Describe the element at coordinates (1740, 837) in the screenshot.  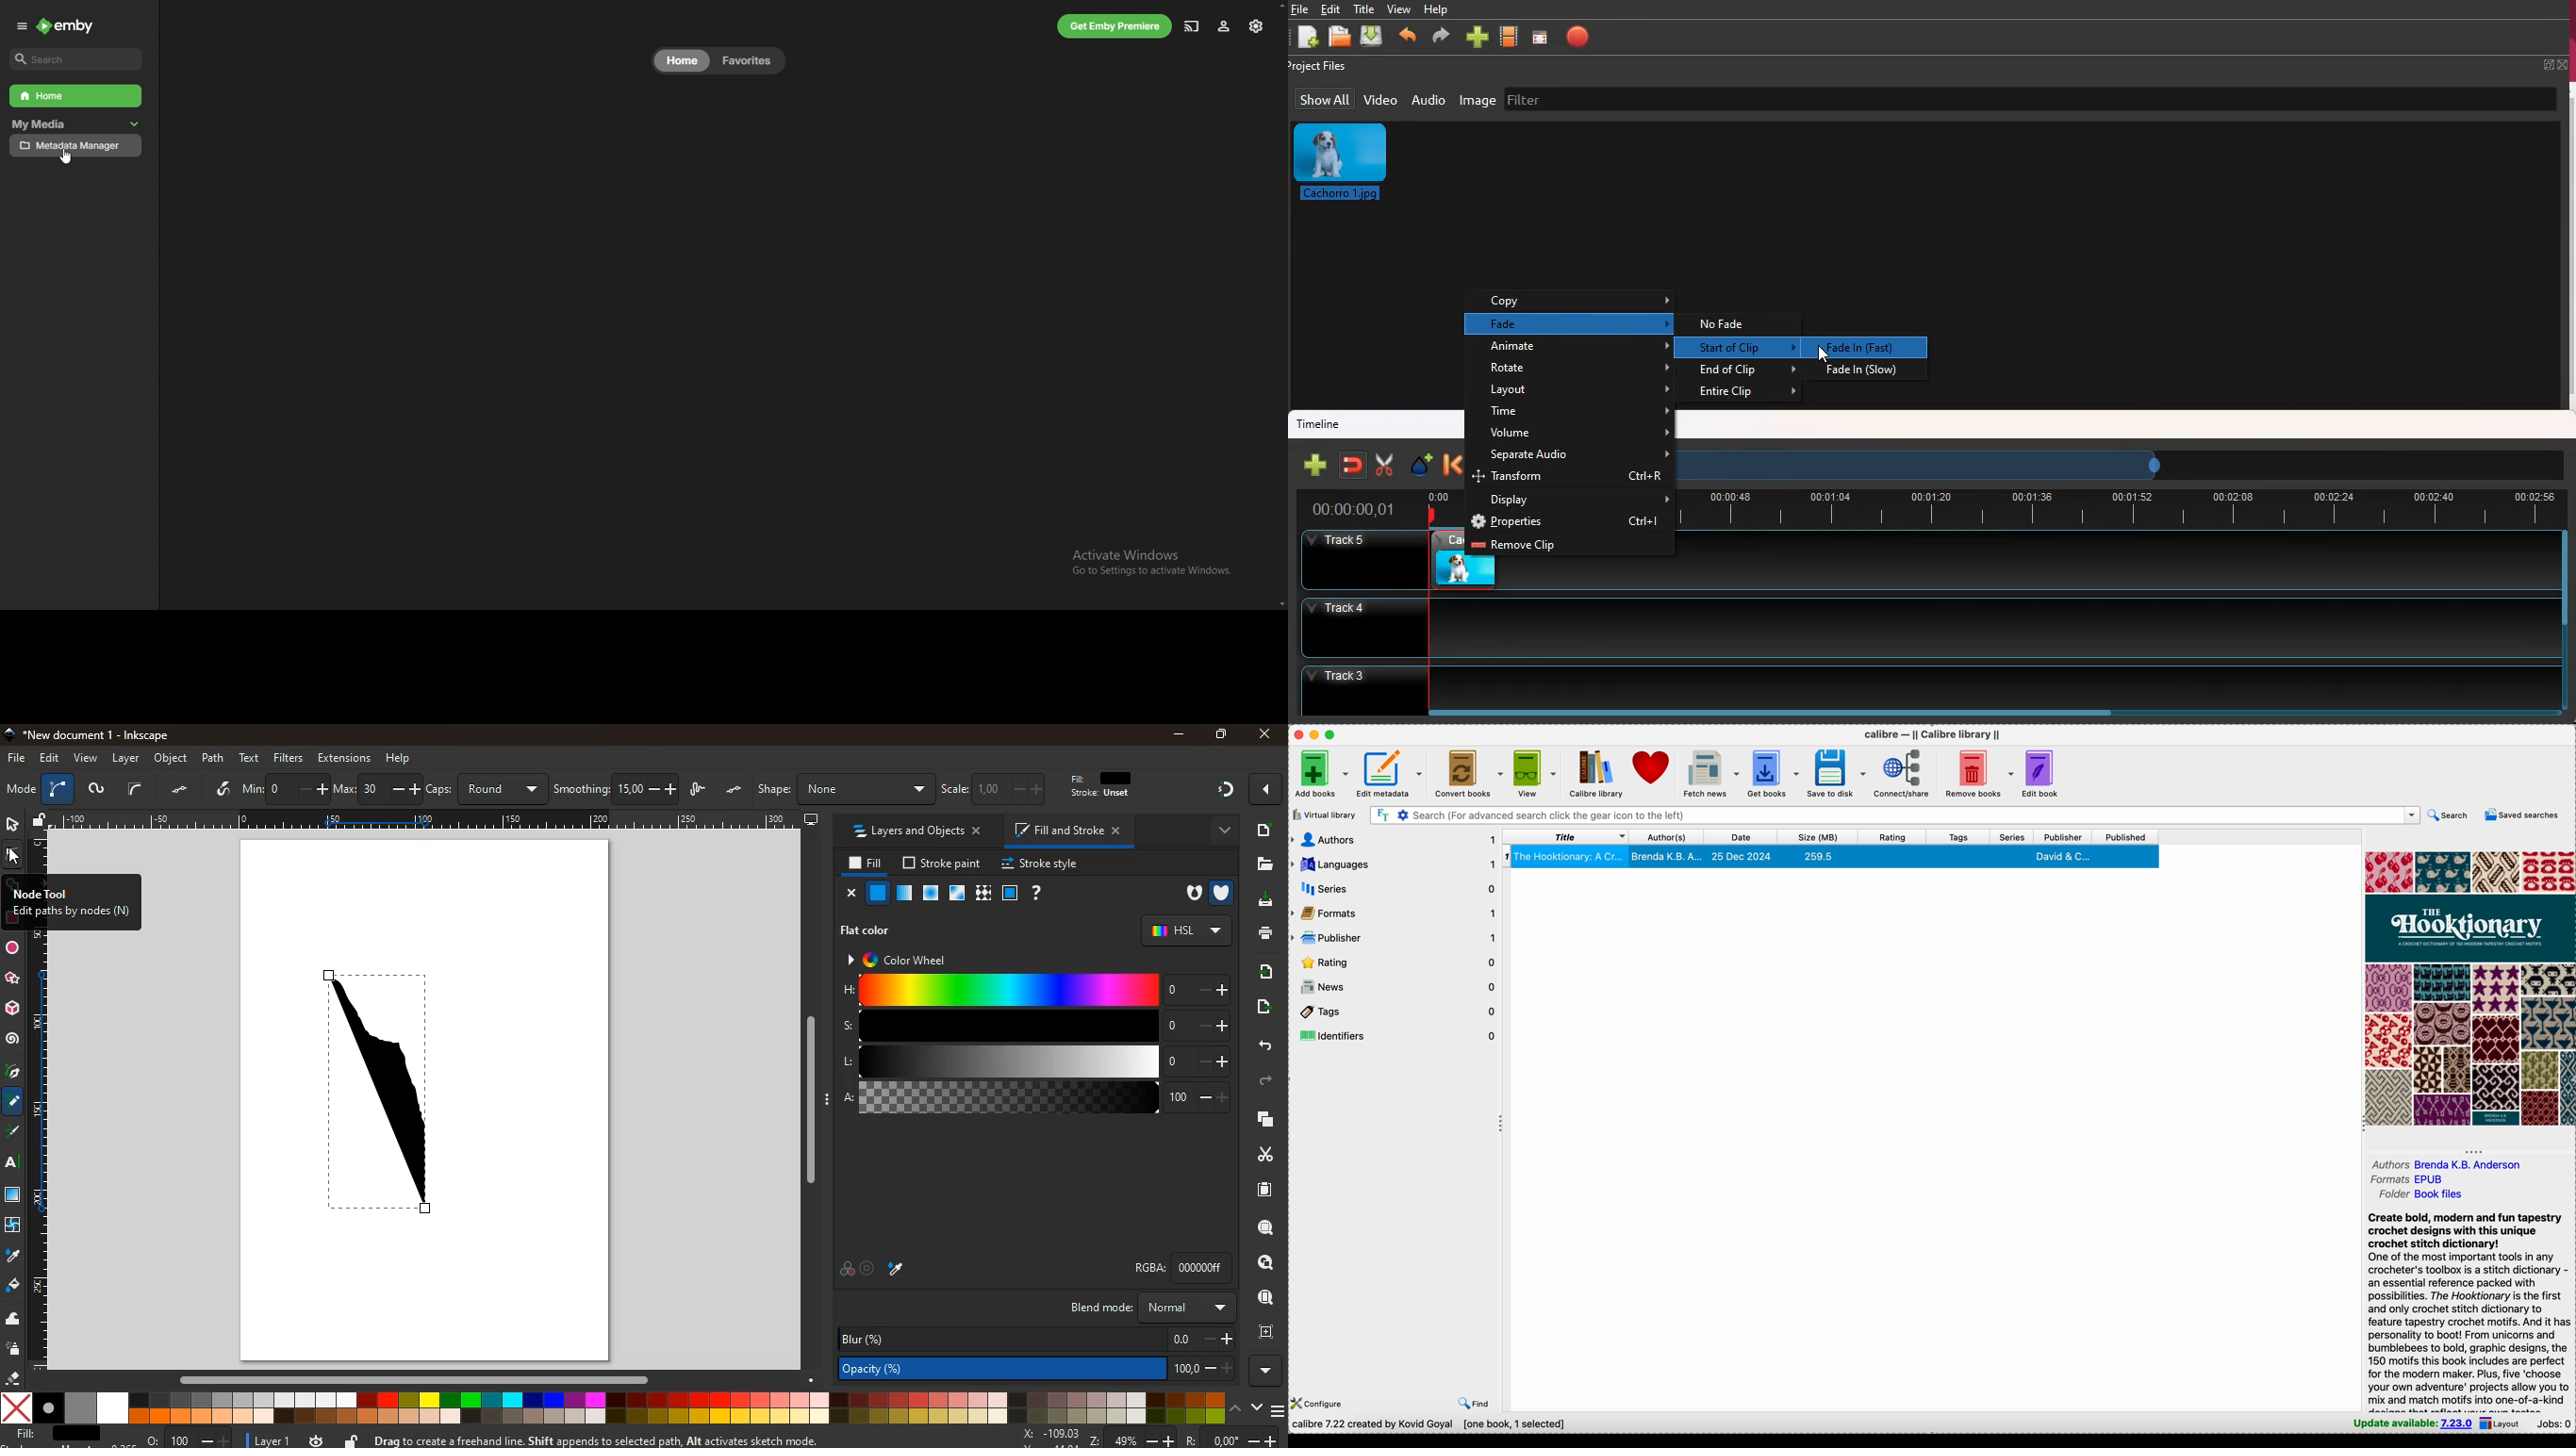
I see `date` at that location.